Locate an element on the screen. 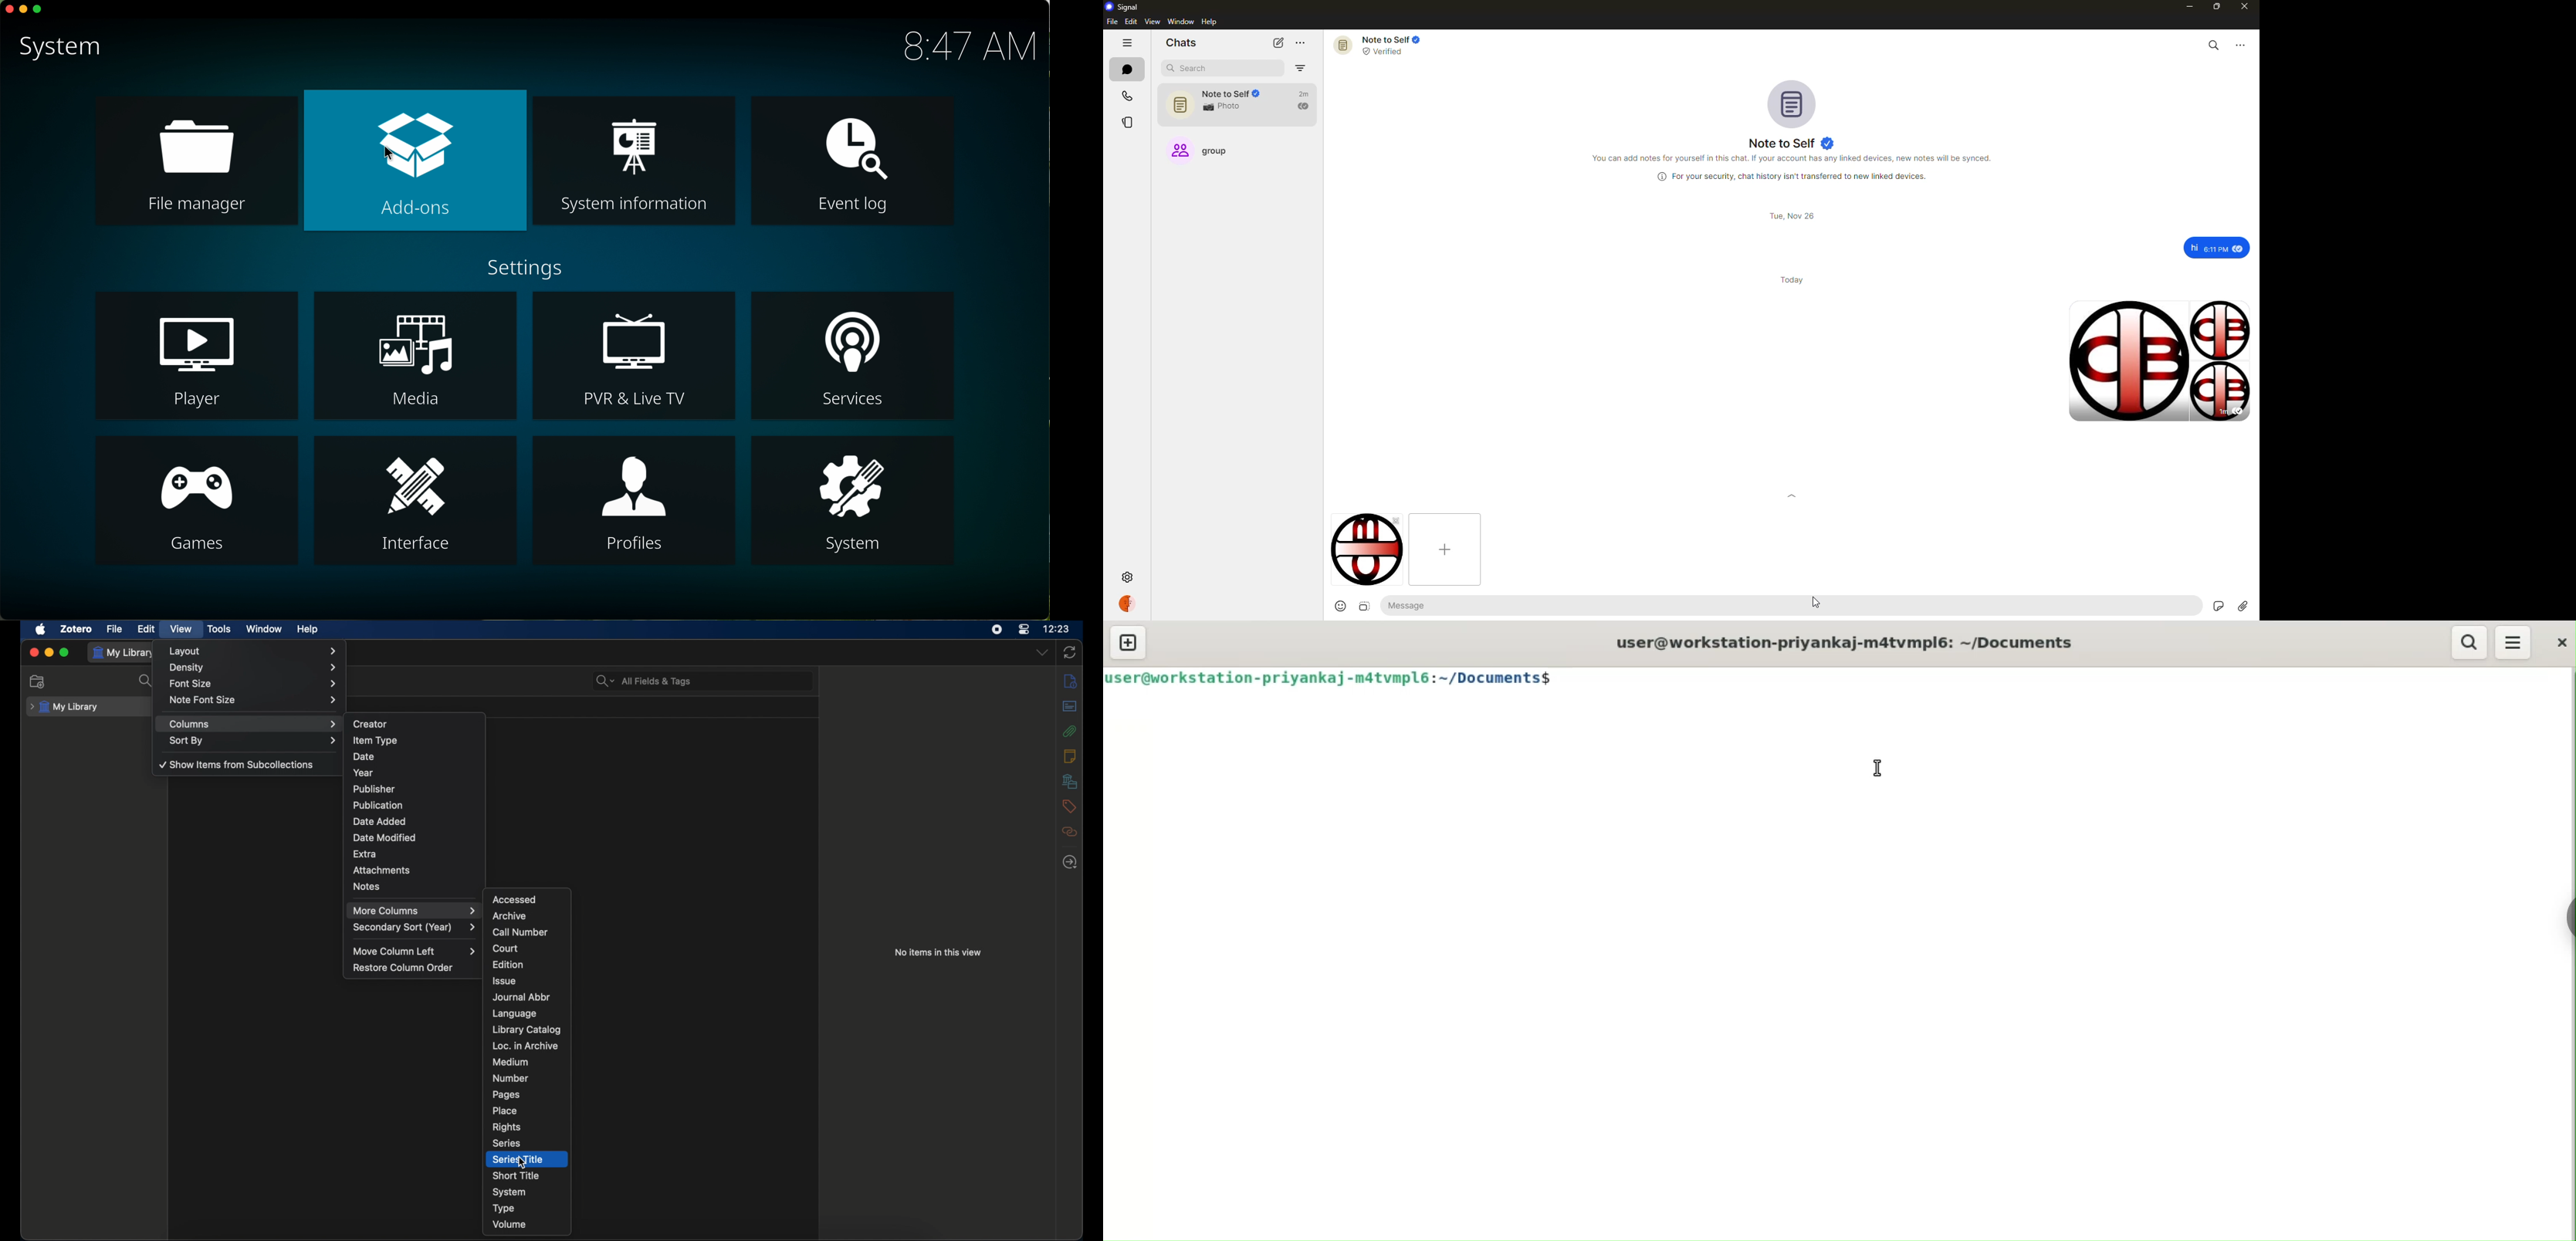 The width and height of the screenshot is (2576, 1260). locate is located at coordinates (1070, 862).